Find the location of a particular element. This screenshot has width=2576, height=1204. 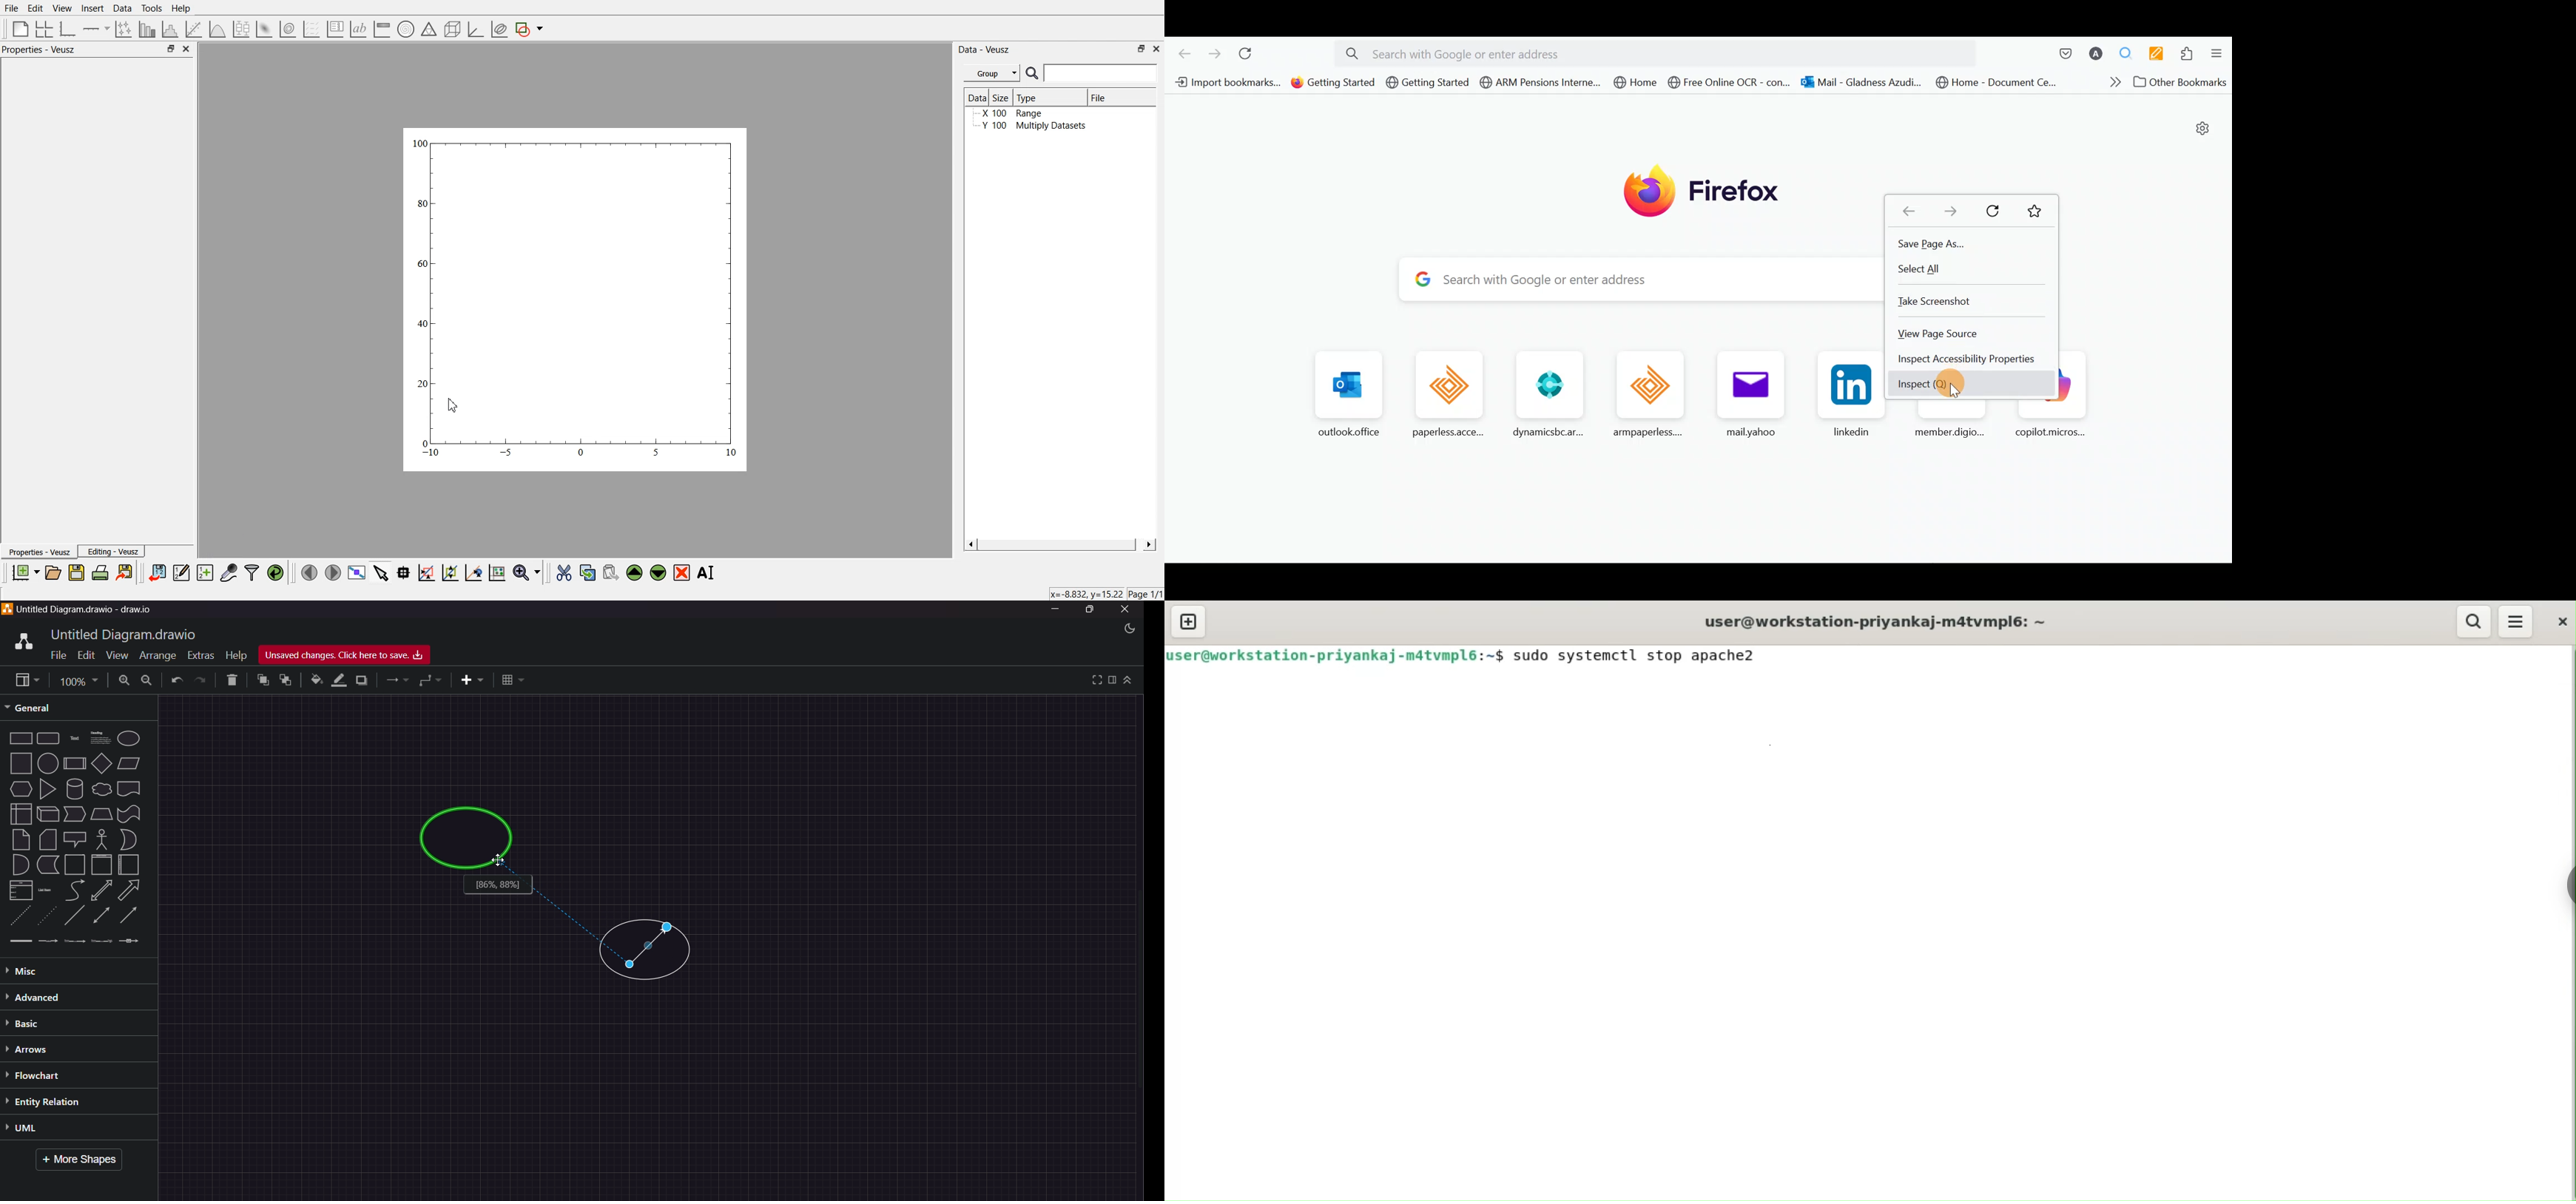

add an axis is located at coordinates (97, 29).